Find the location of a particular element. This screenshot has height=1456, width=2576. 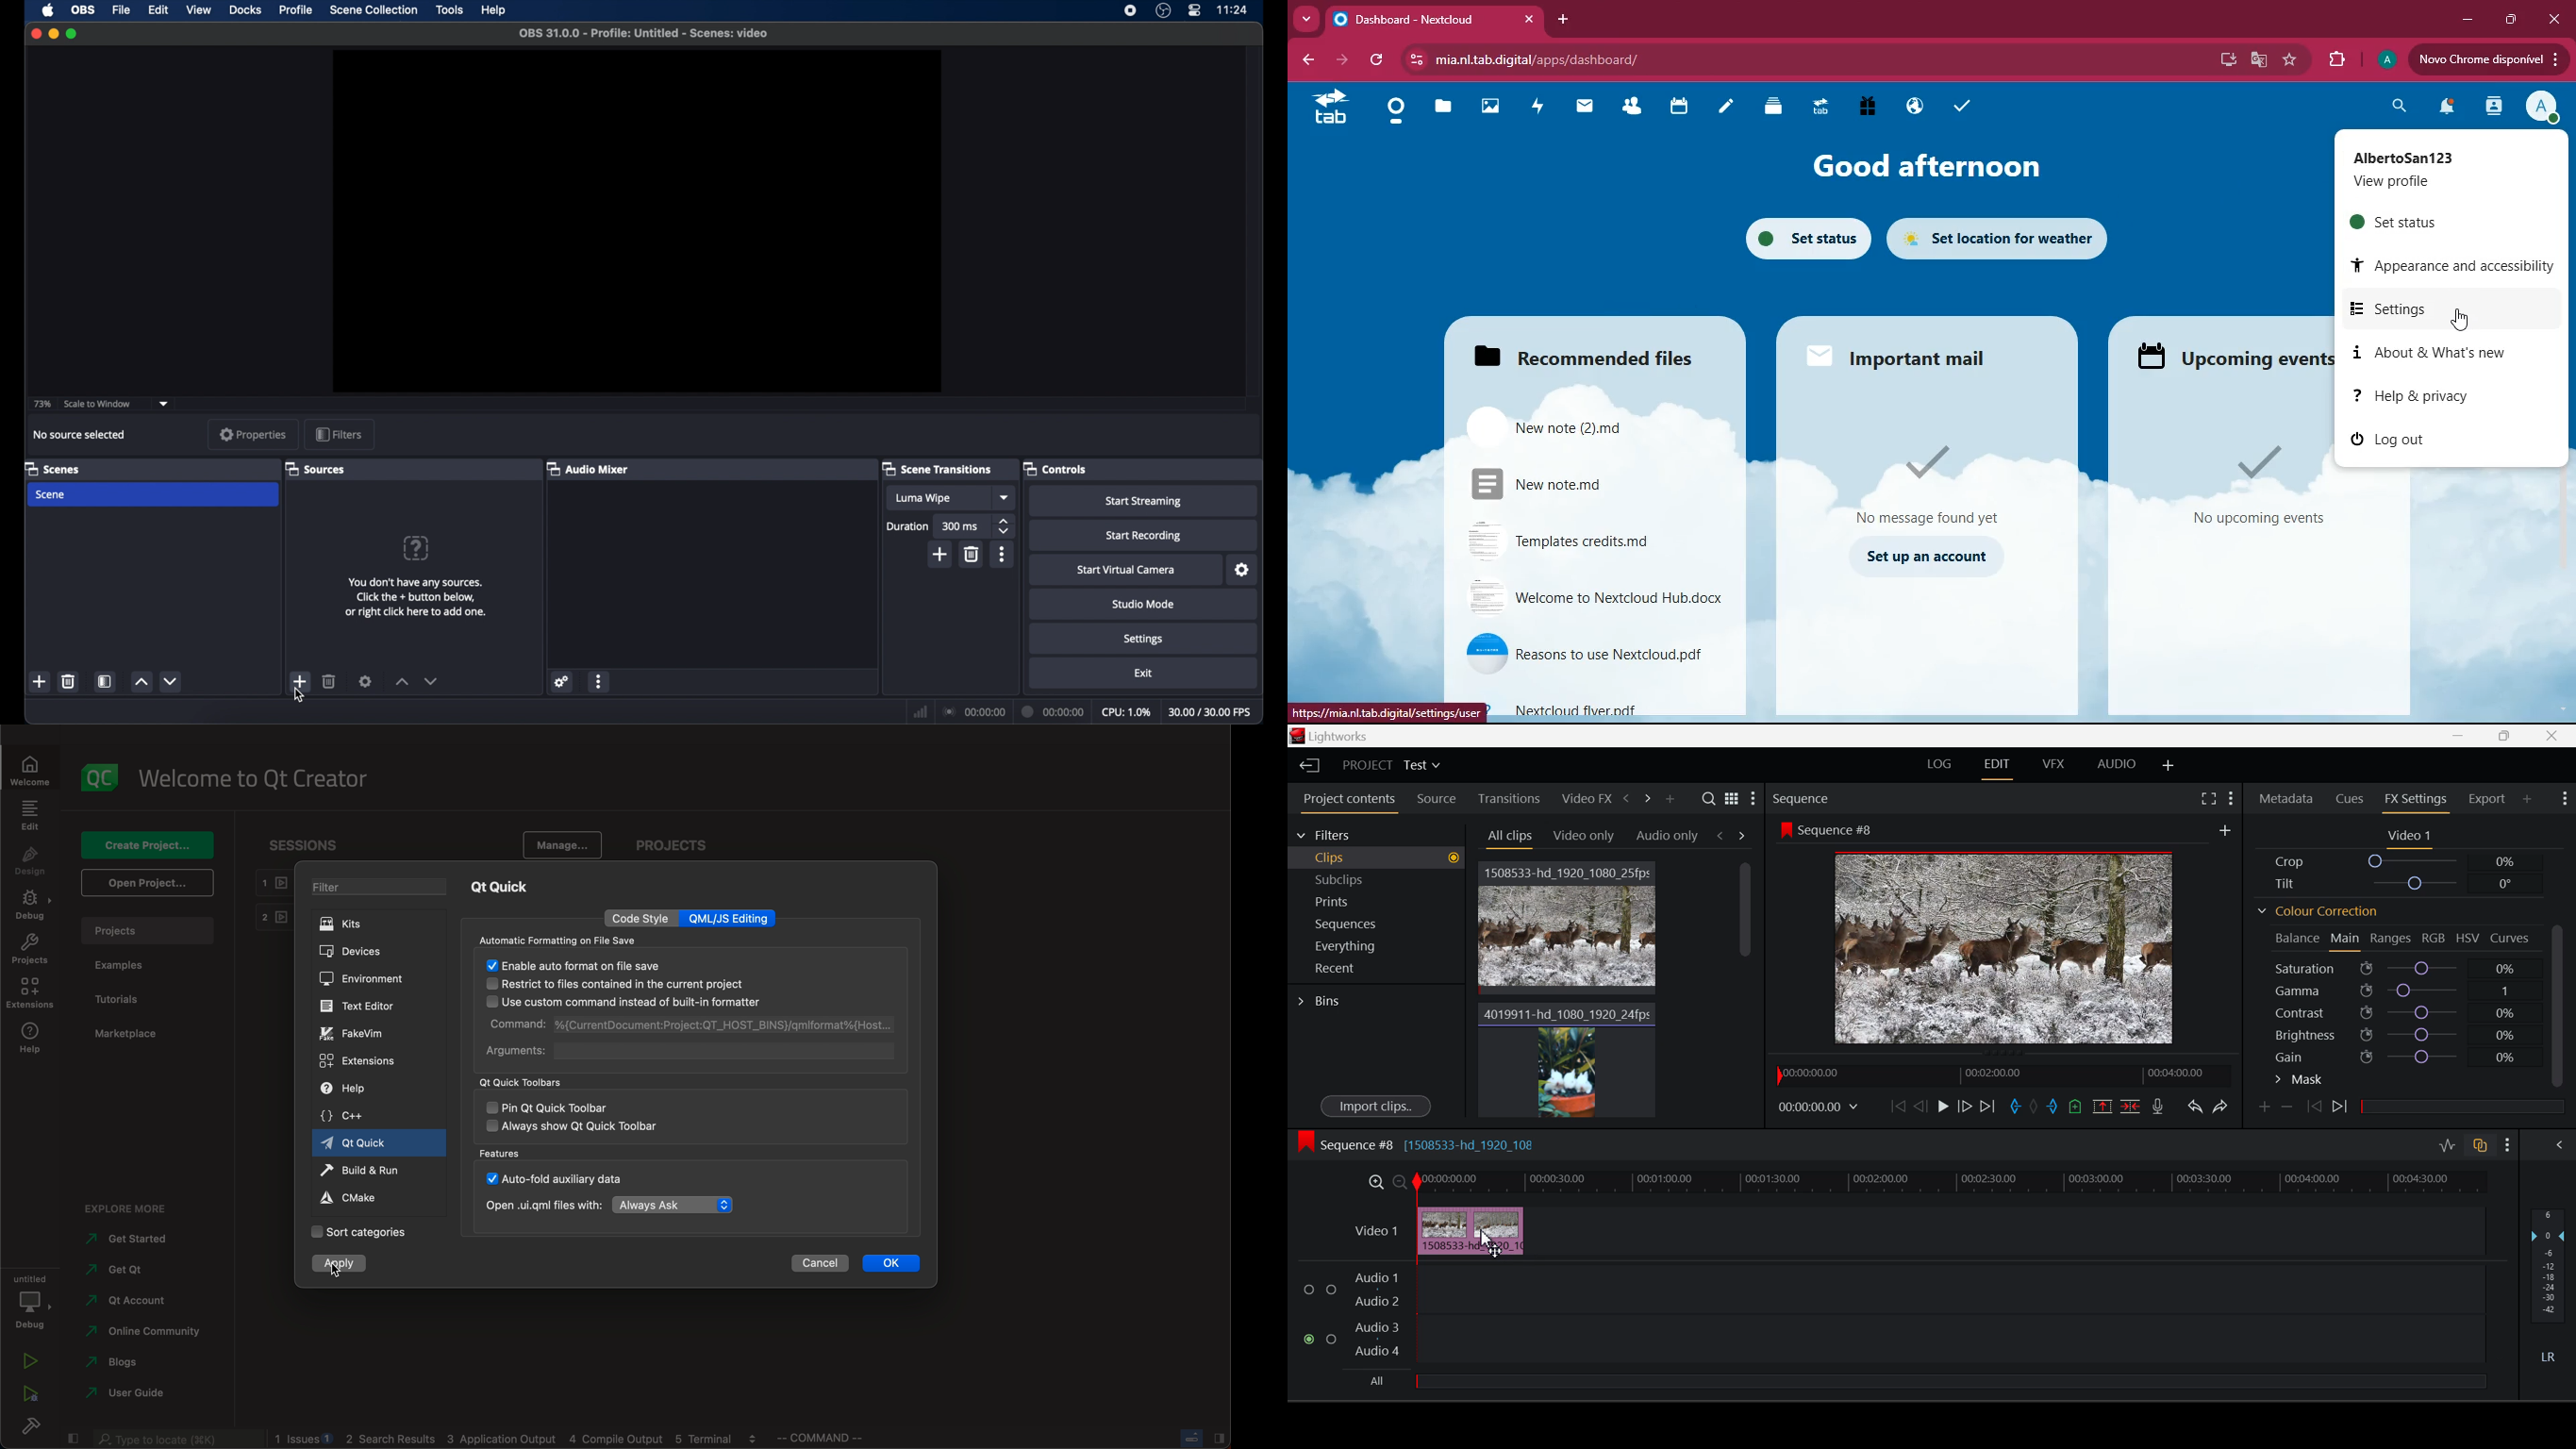

Sequence #8 is located at coordinates (1826, 829).